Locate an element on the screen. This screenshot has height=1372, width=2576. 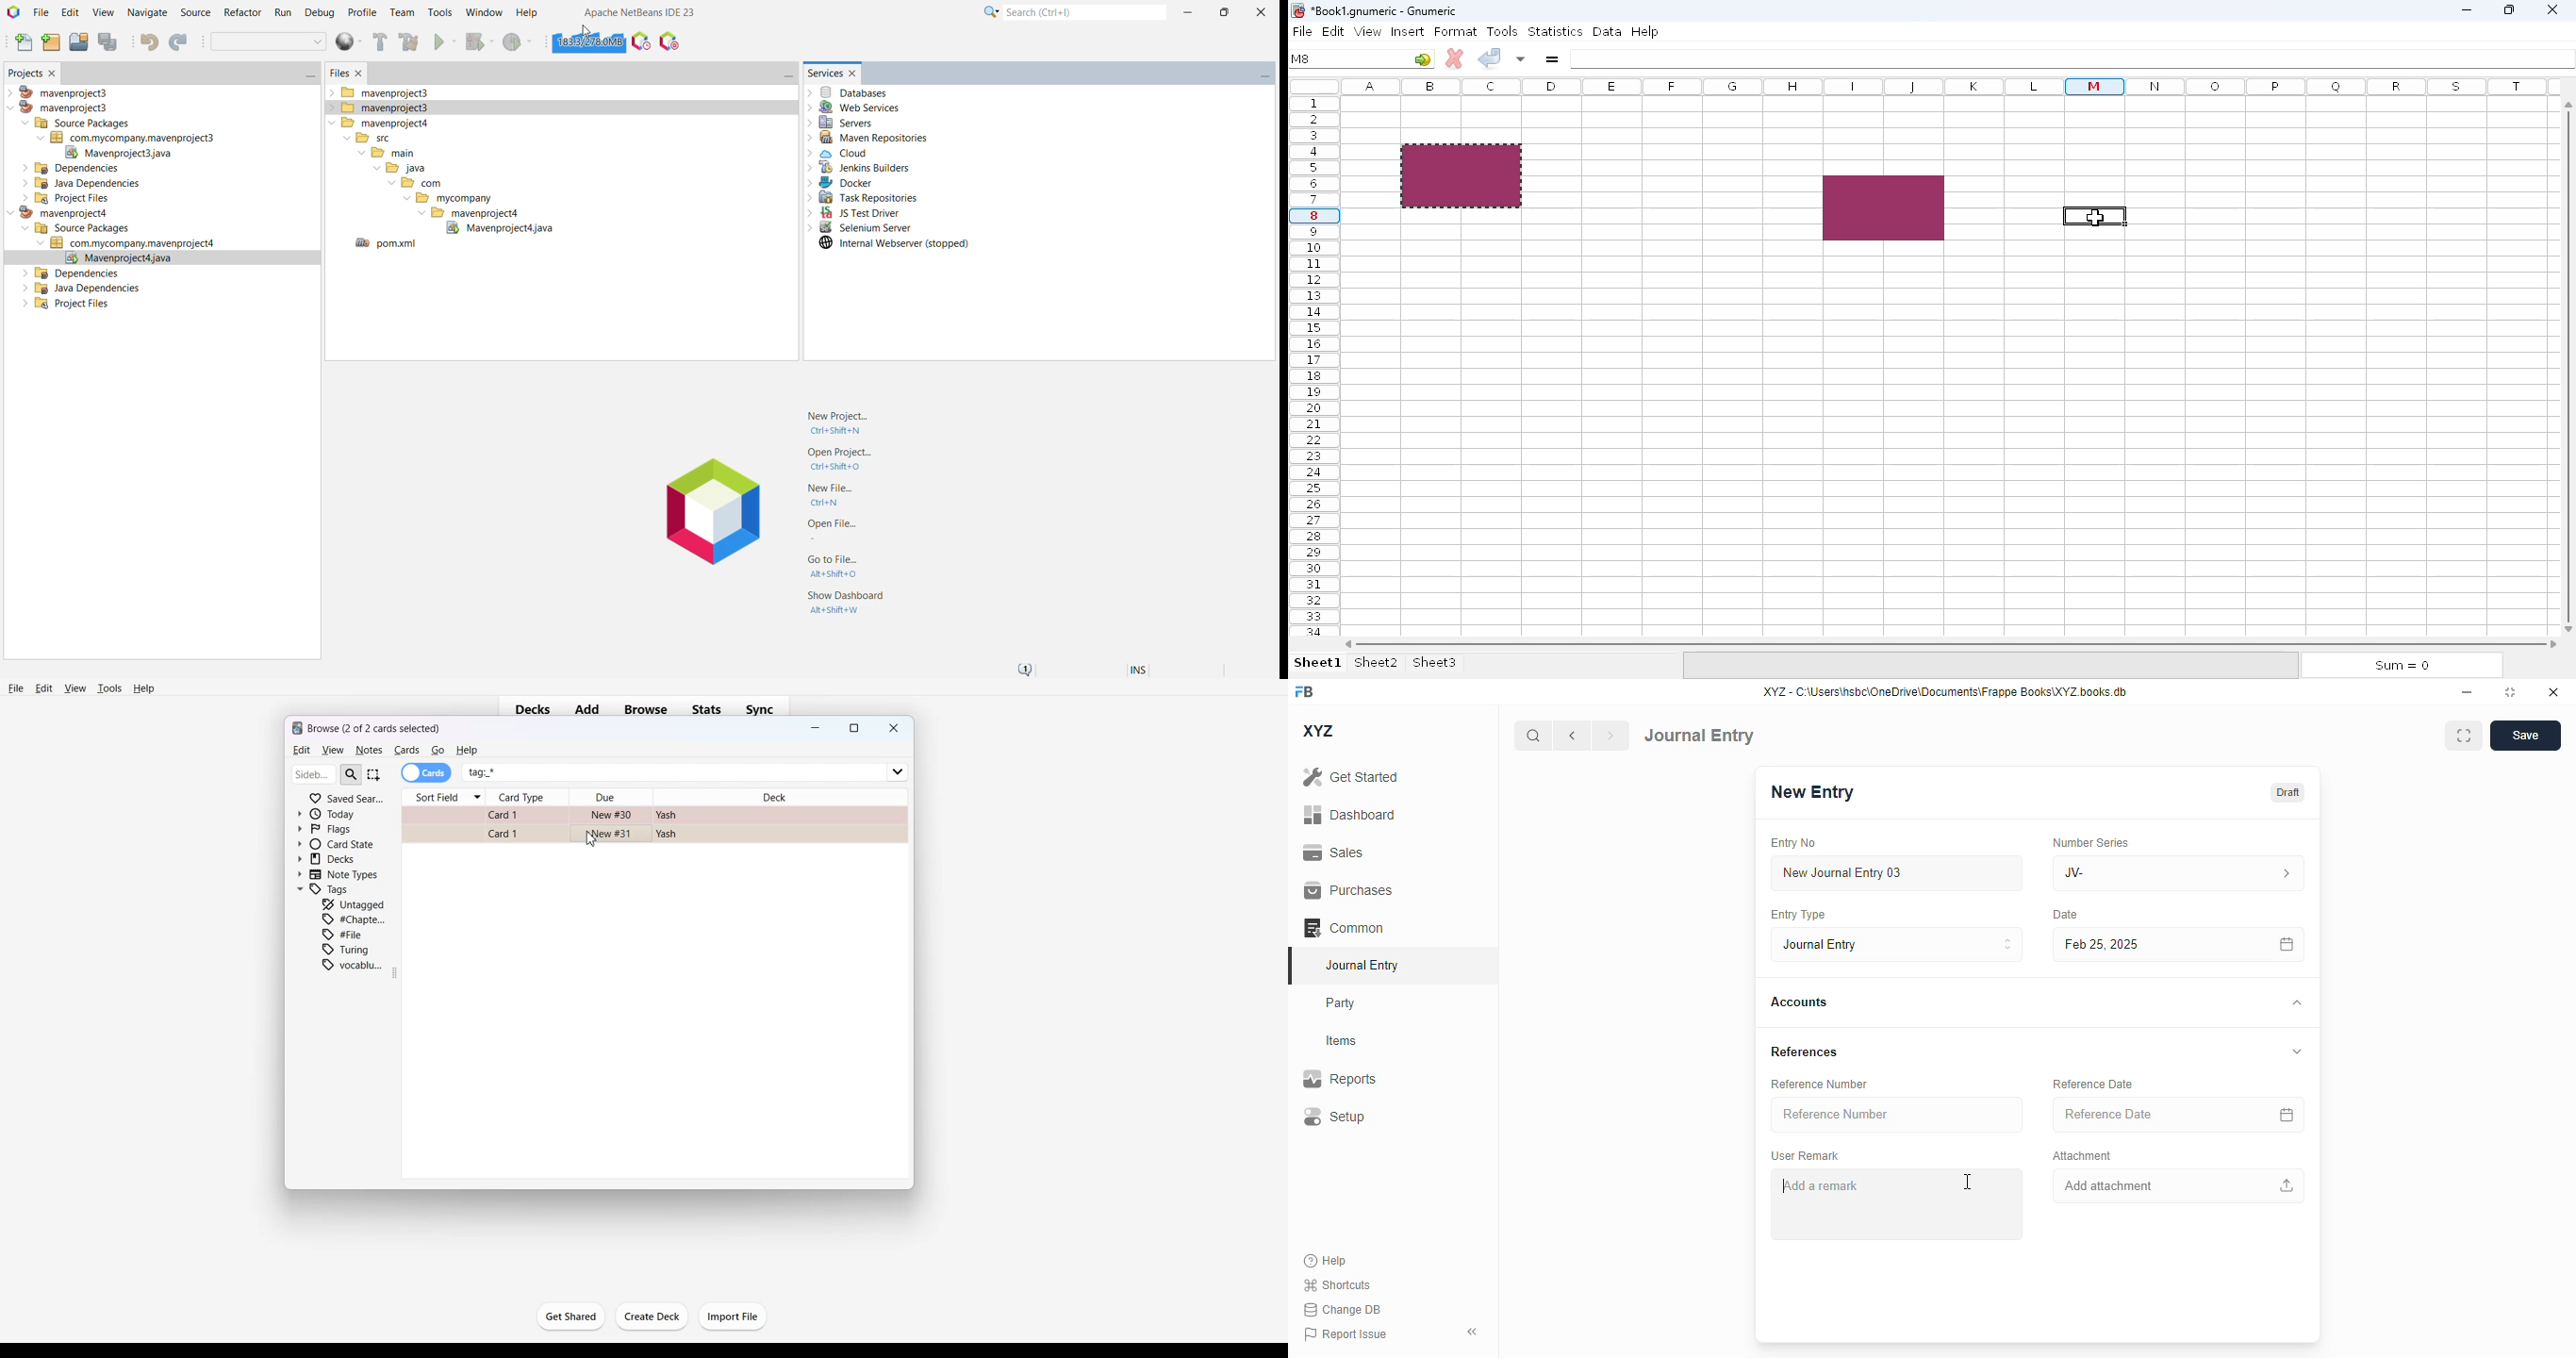
Profile the IDE is located at coordinates (642, 43).